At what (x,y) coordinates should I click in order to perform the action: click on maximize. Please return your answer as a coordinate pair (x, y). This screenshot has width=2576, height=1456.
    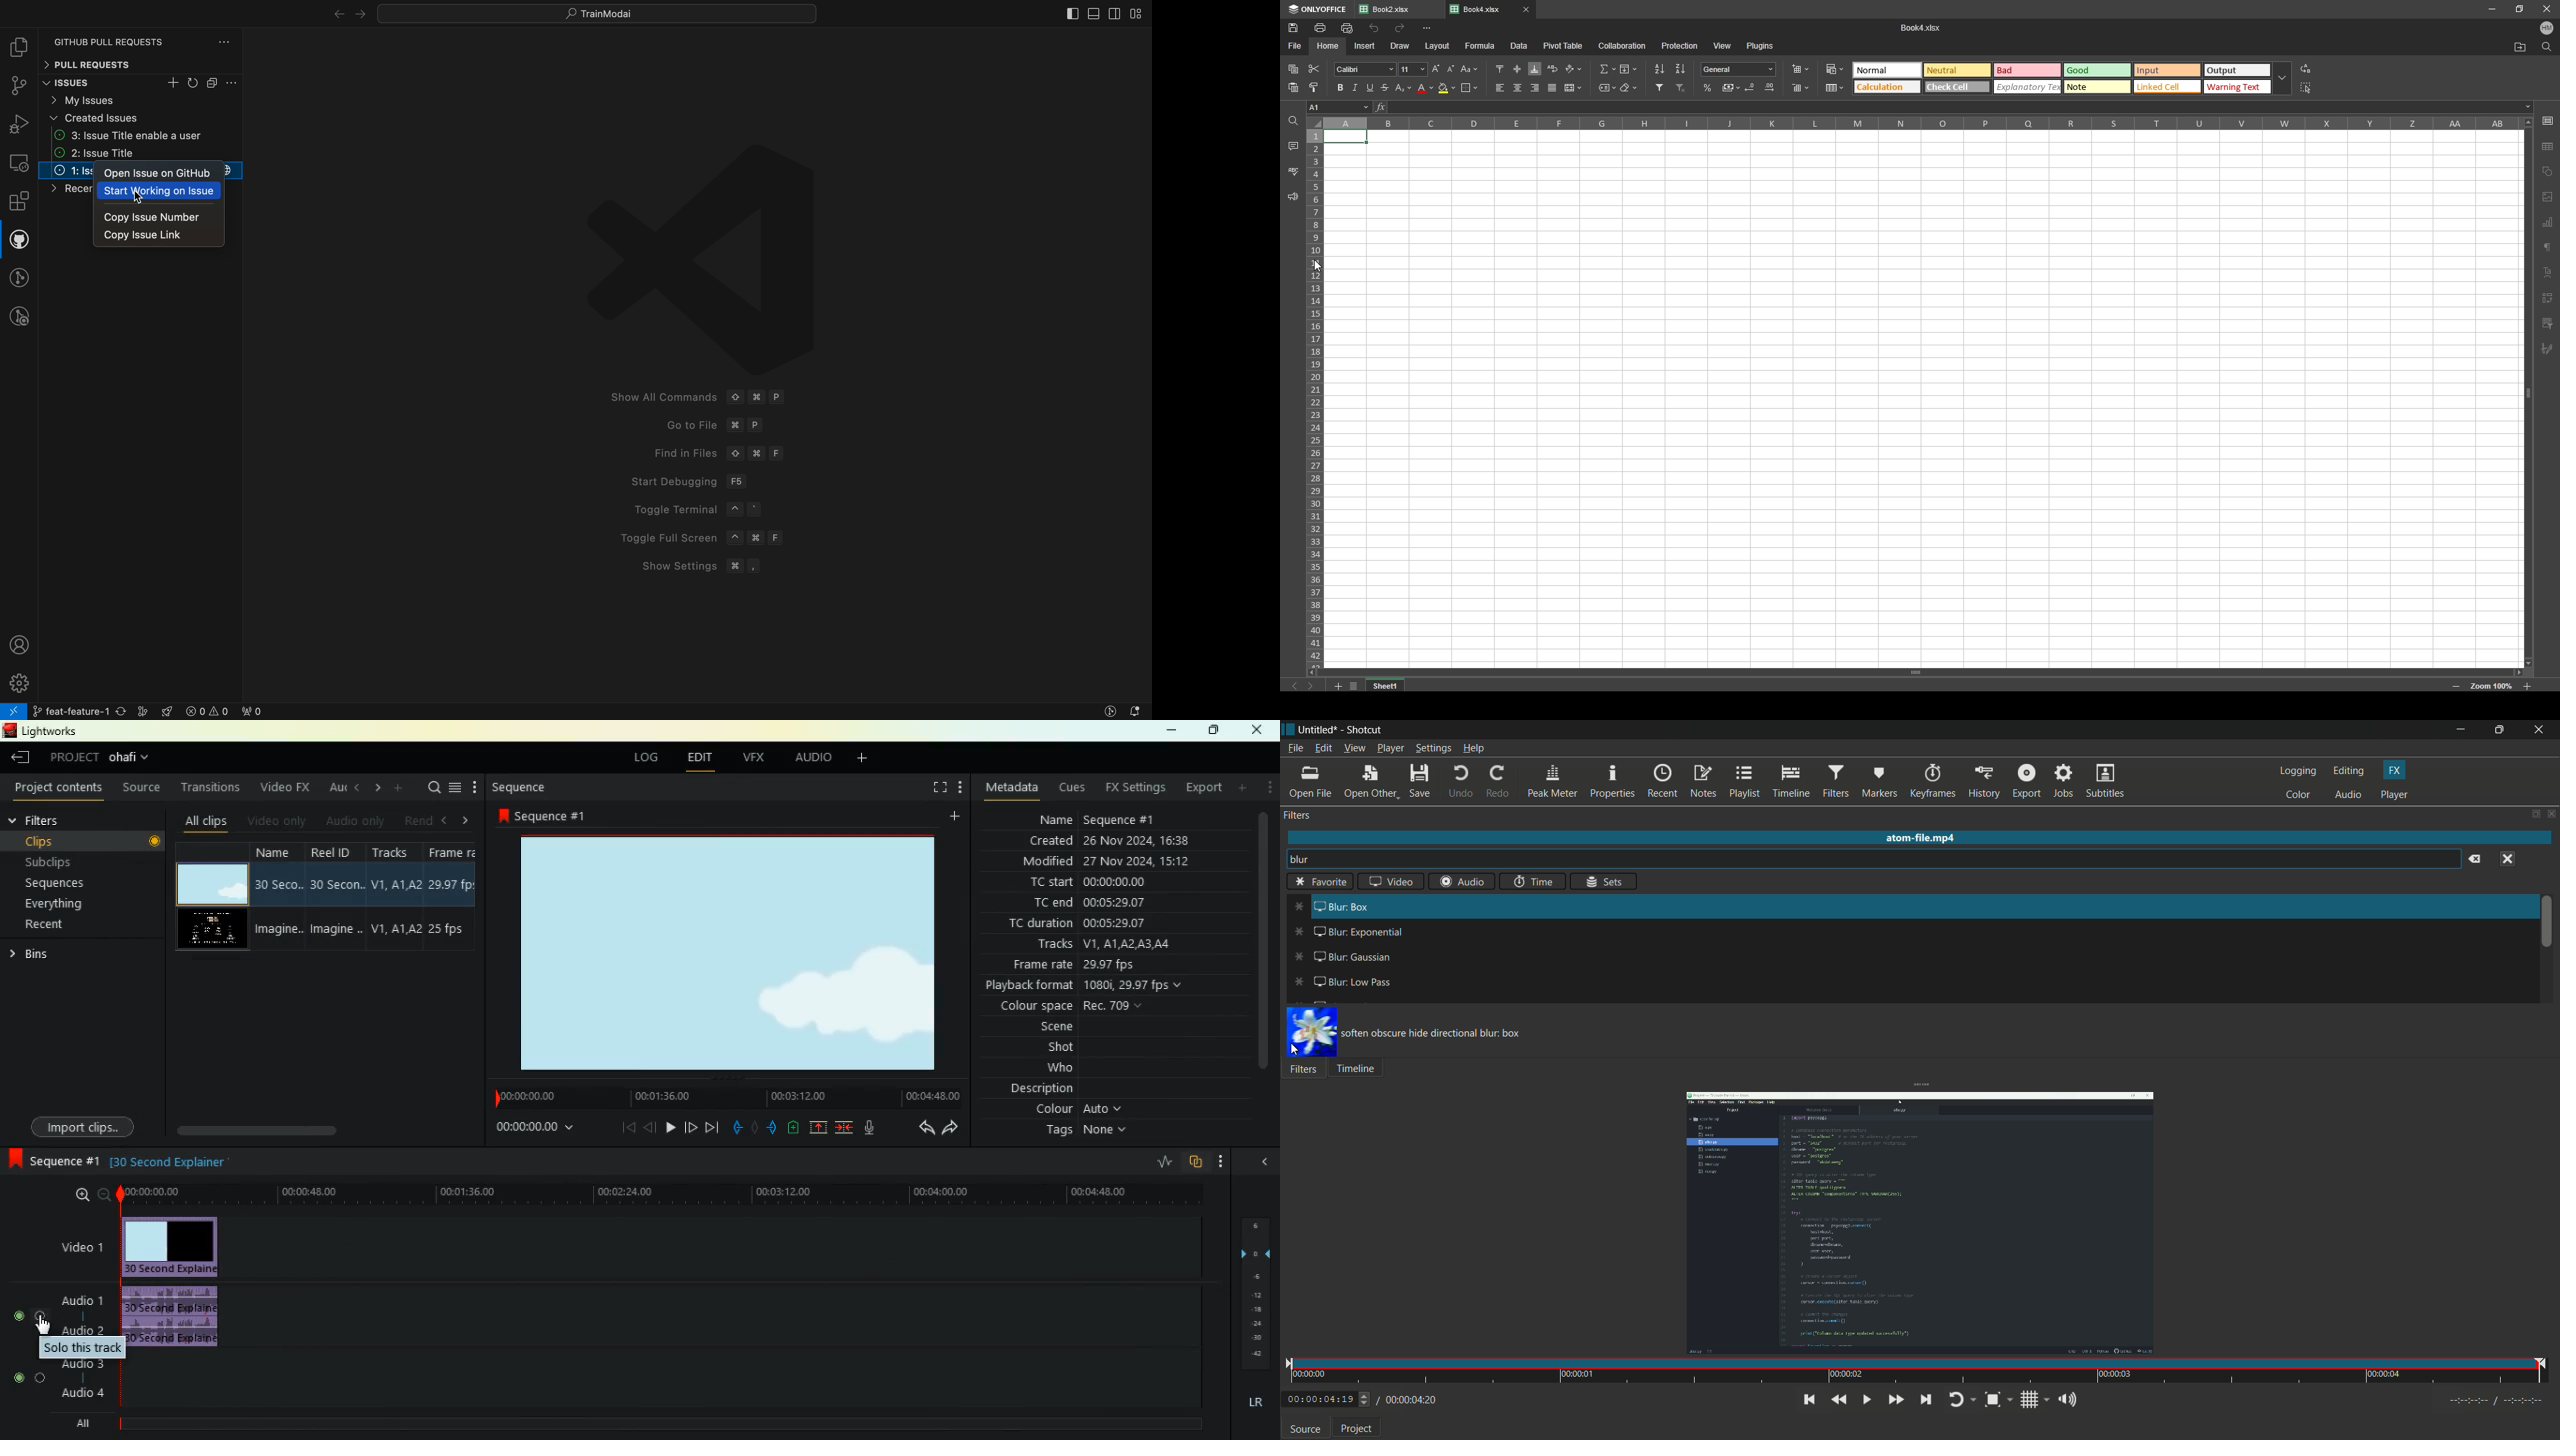
    Looking at the image, I should click on (2502, 729).